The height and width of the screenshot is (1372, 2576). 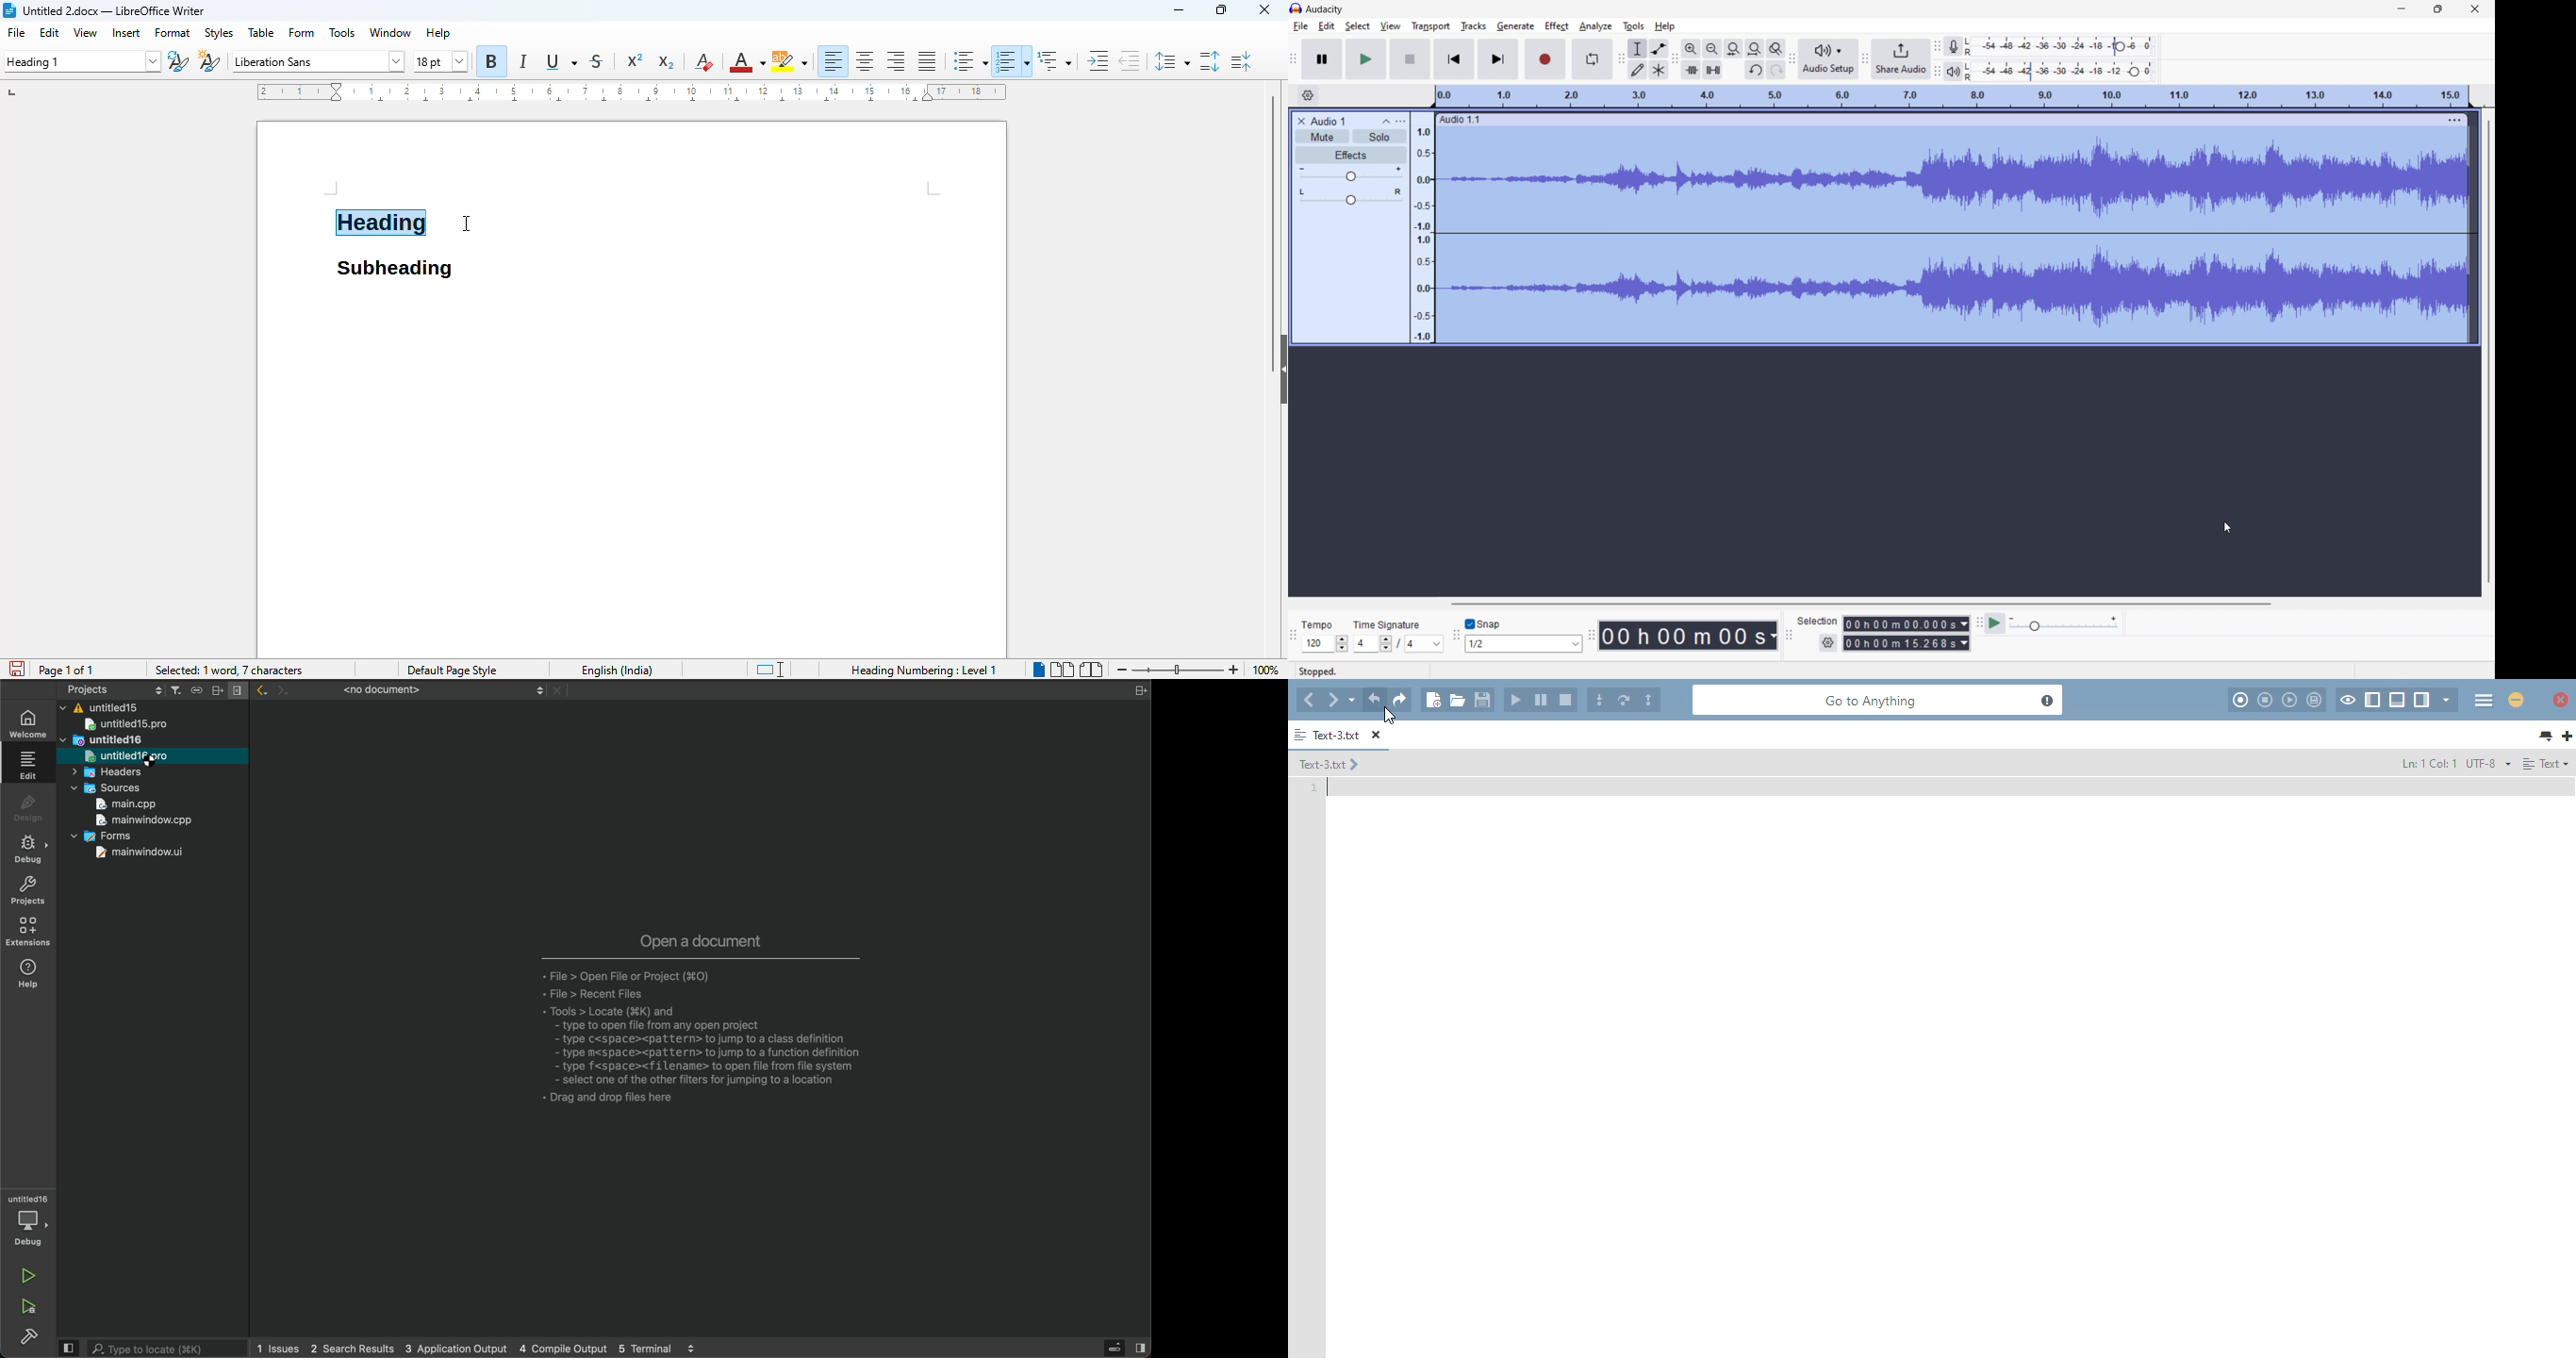 I want to click on Extension , so click(x=31, y=933).